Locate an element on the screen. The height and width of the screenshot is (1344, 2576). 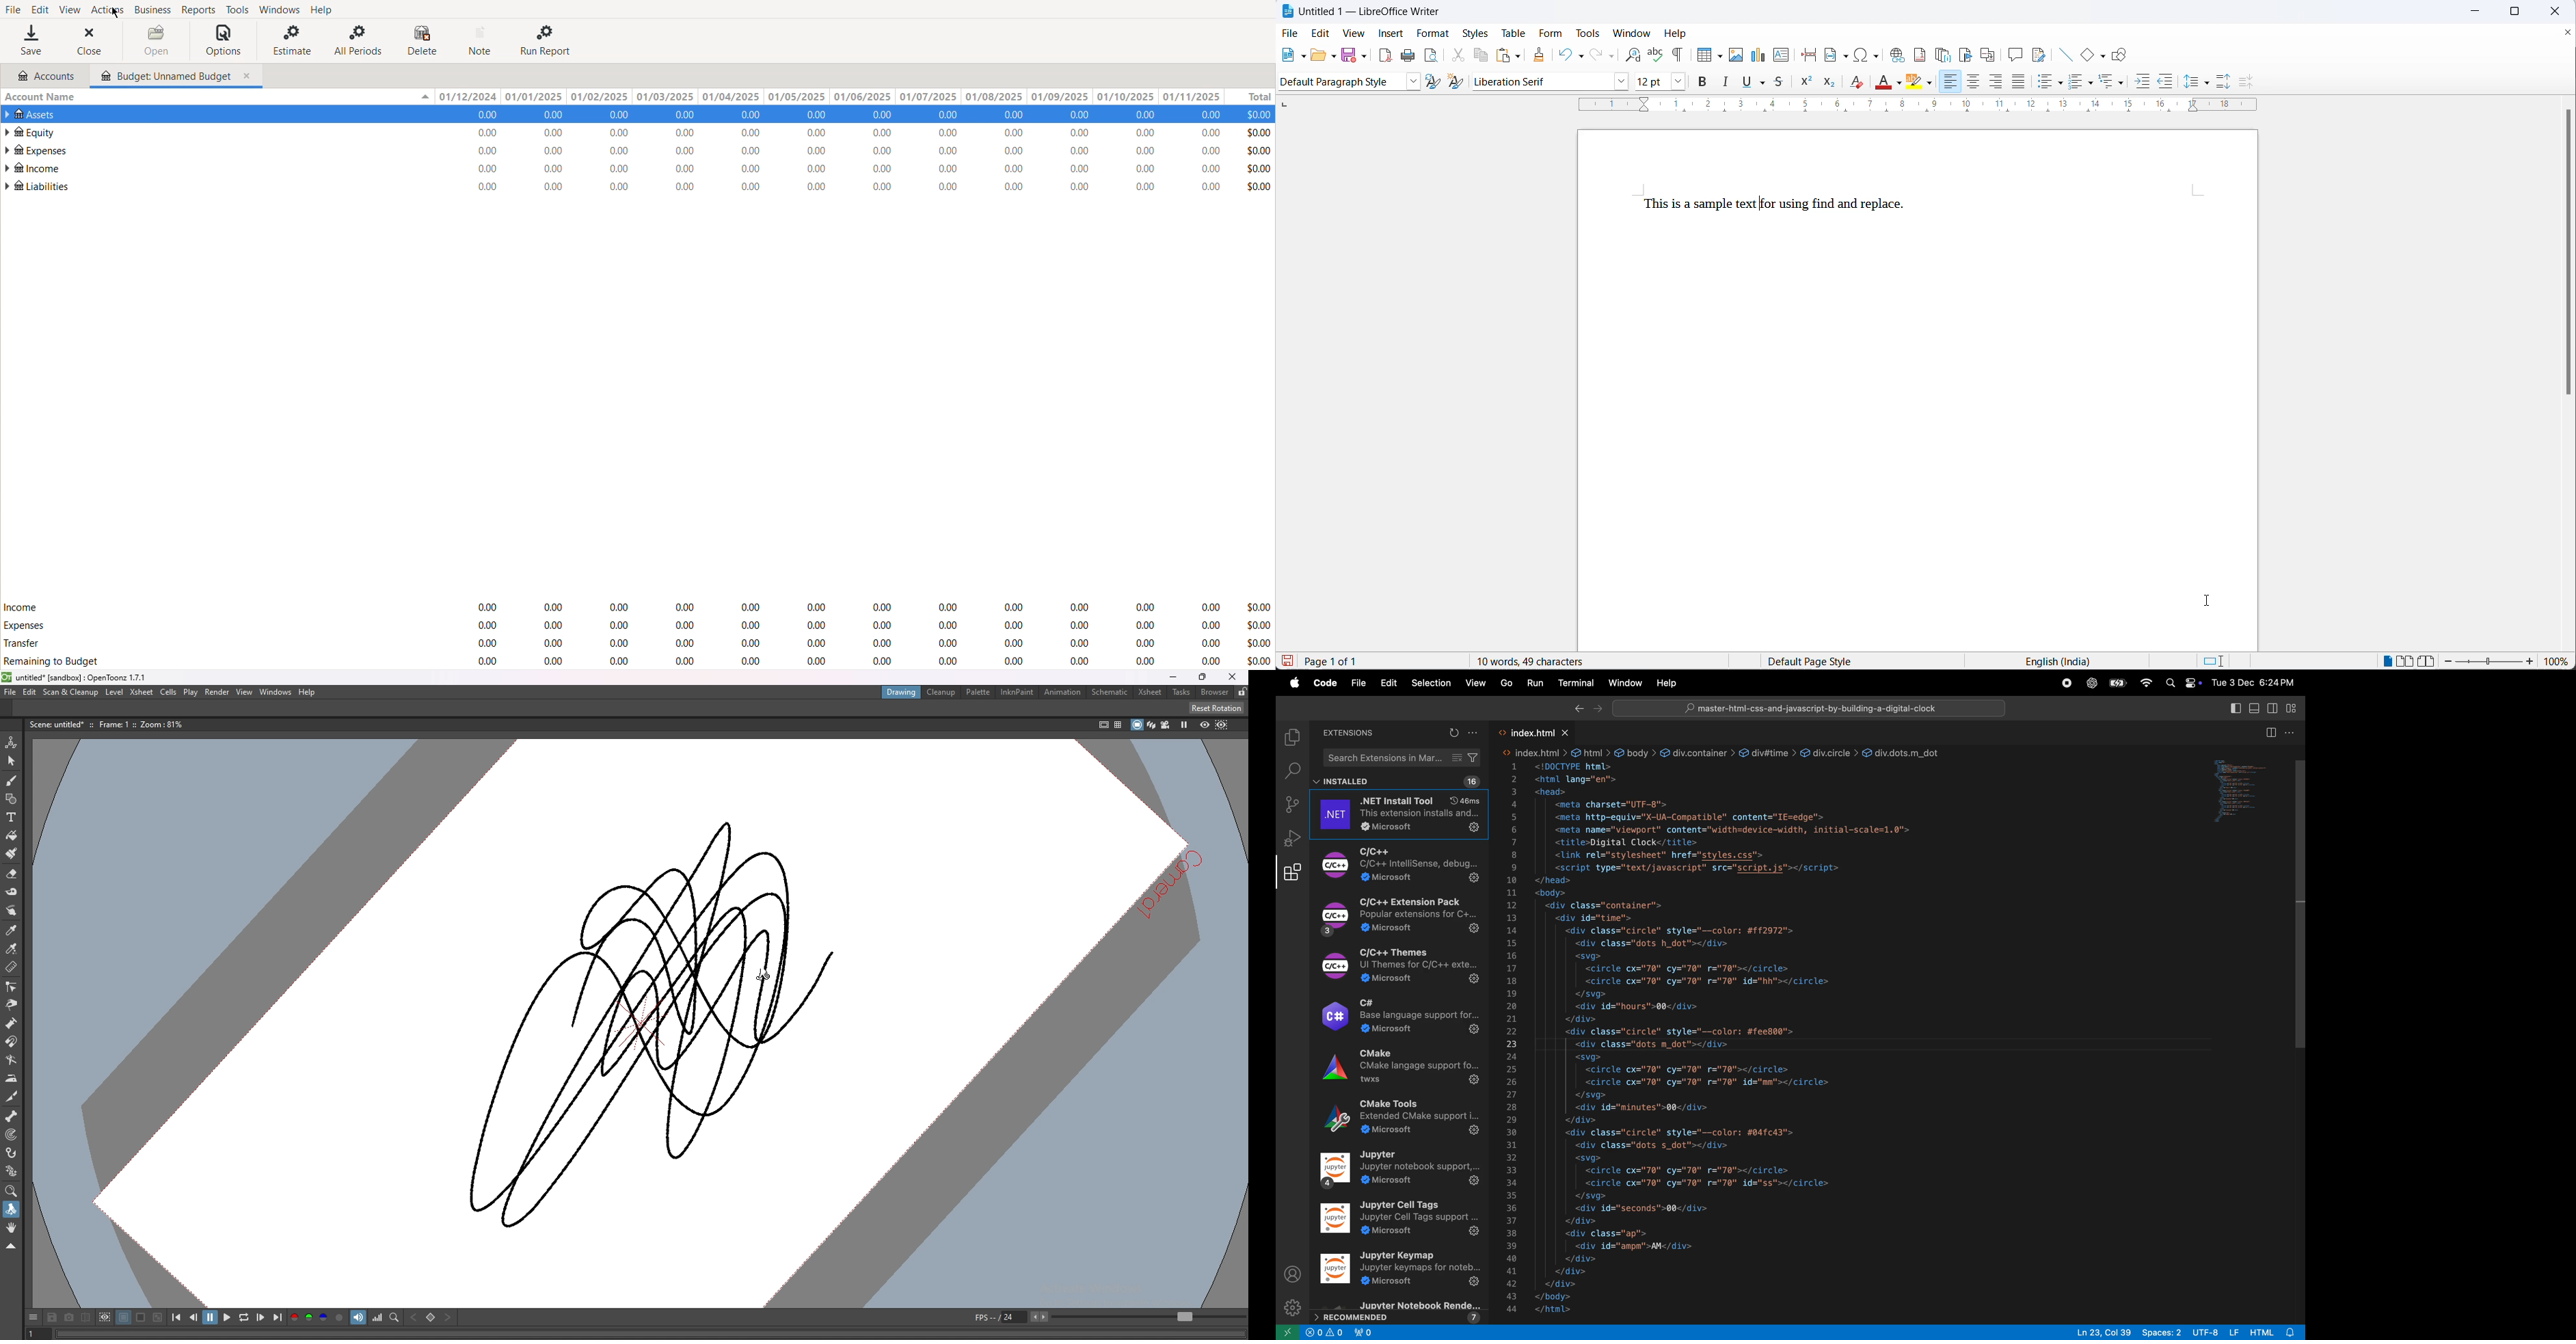
toggle ordered list options is located at coordinates (2093, 84).